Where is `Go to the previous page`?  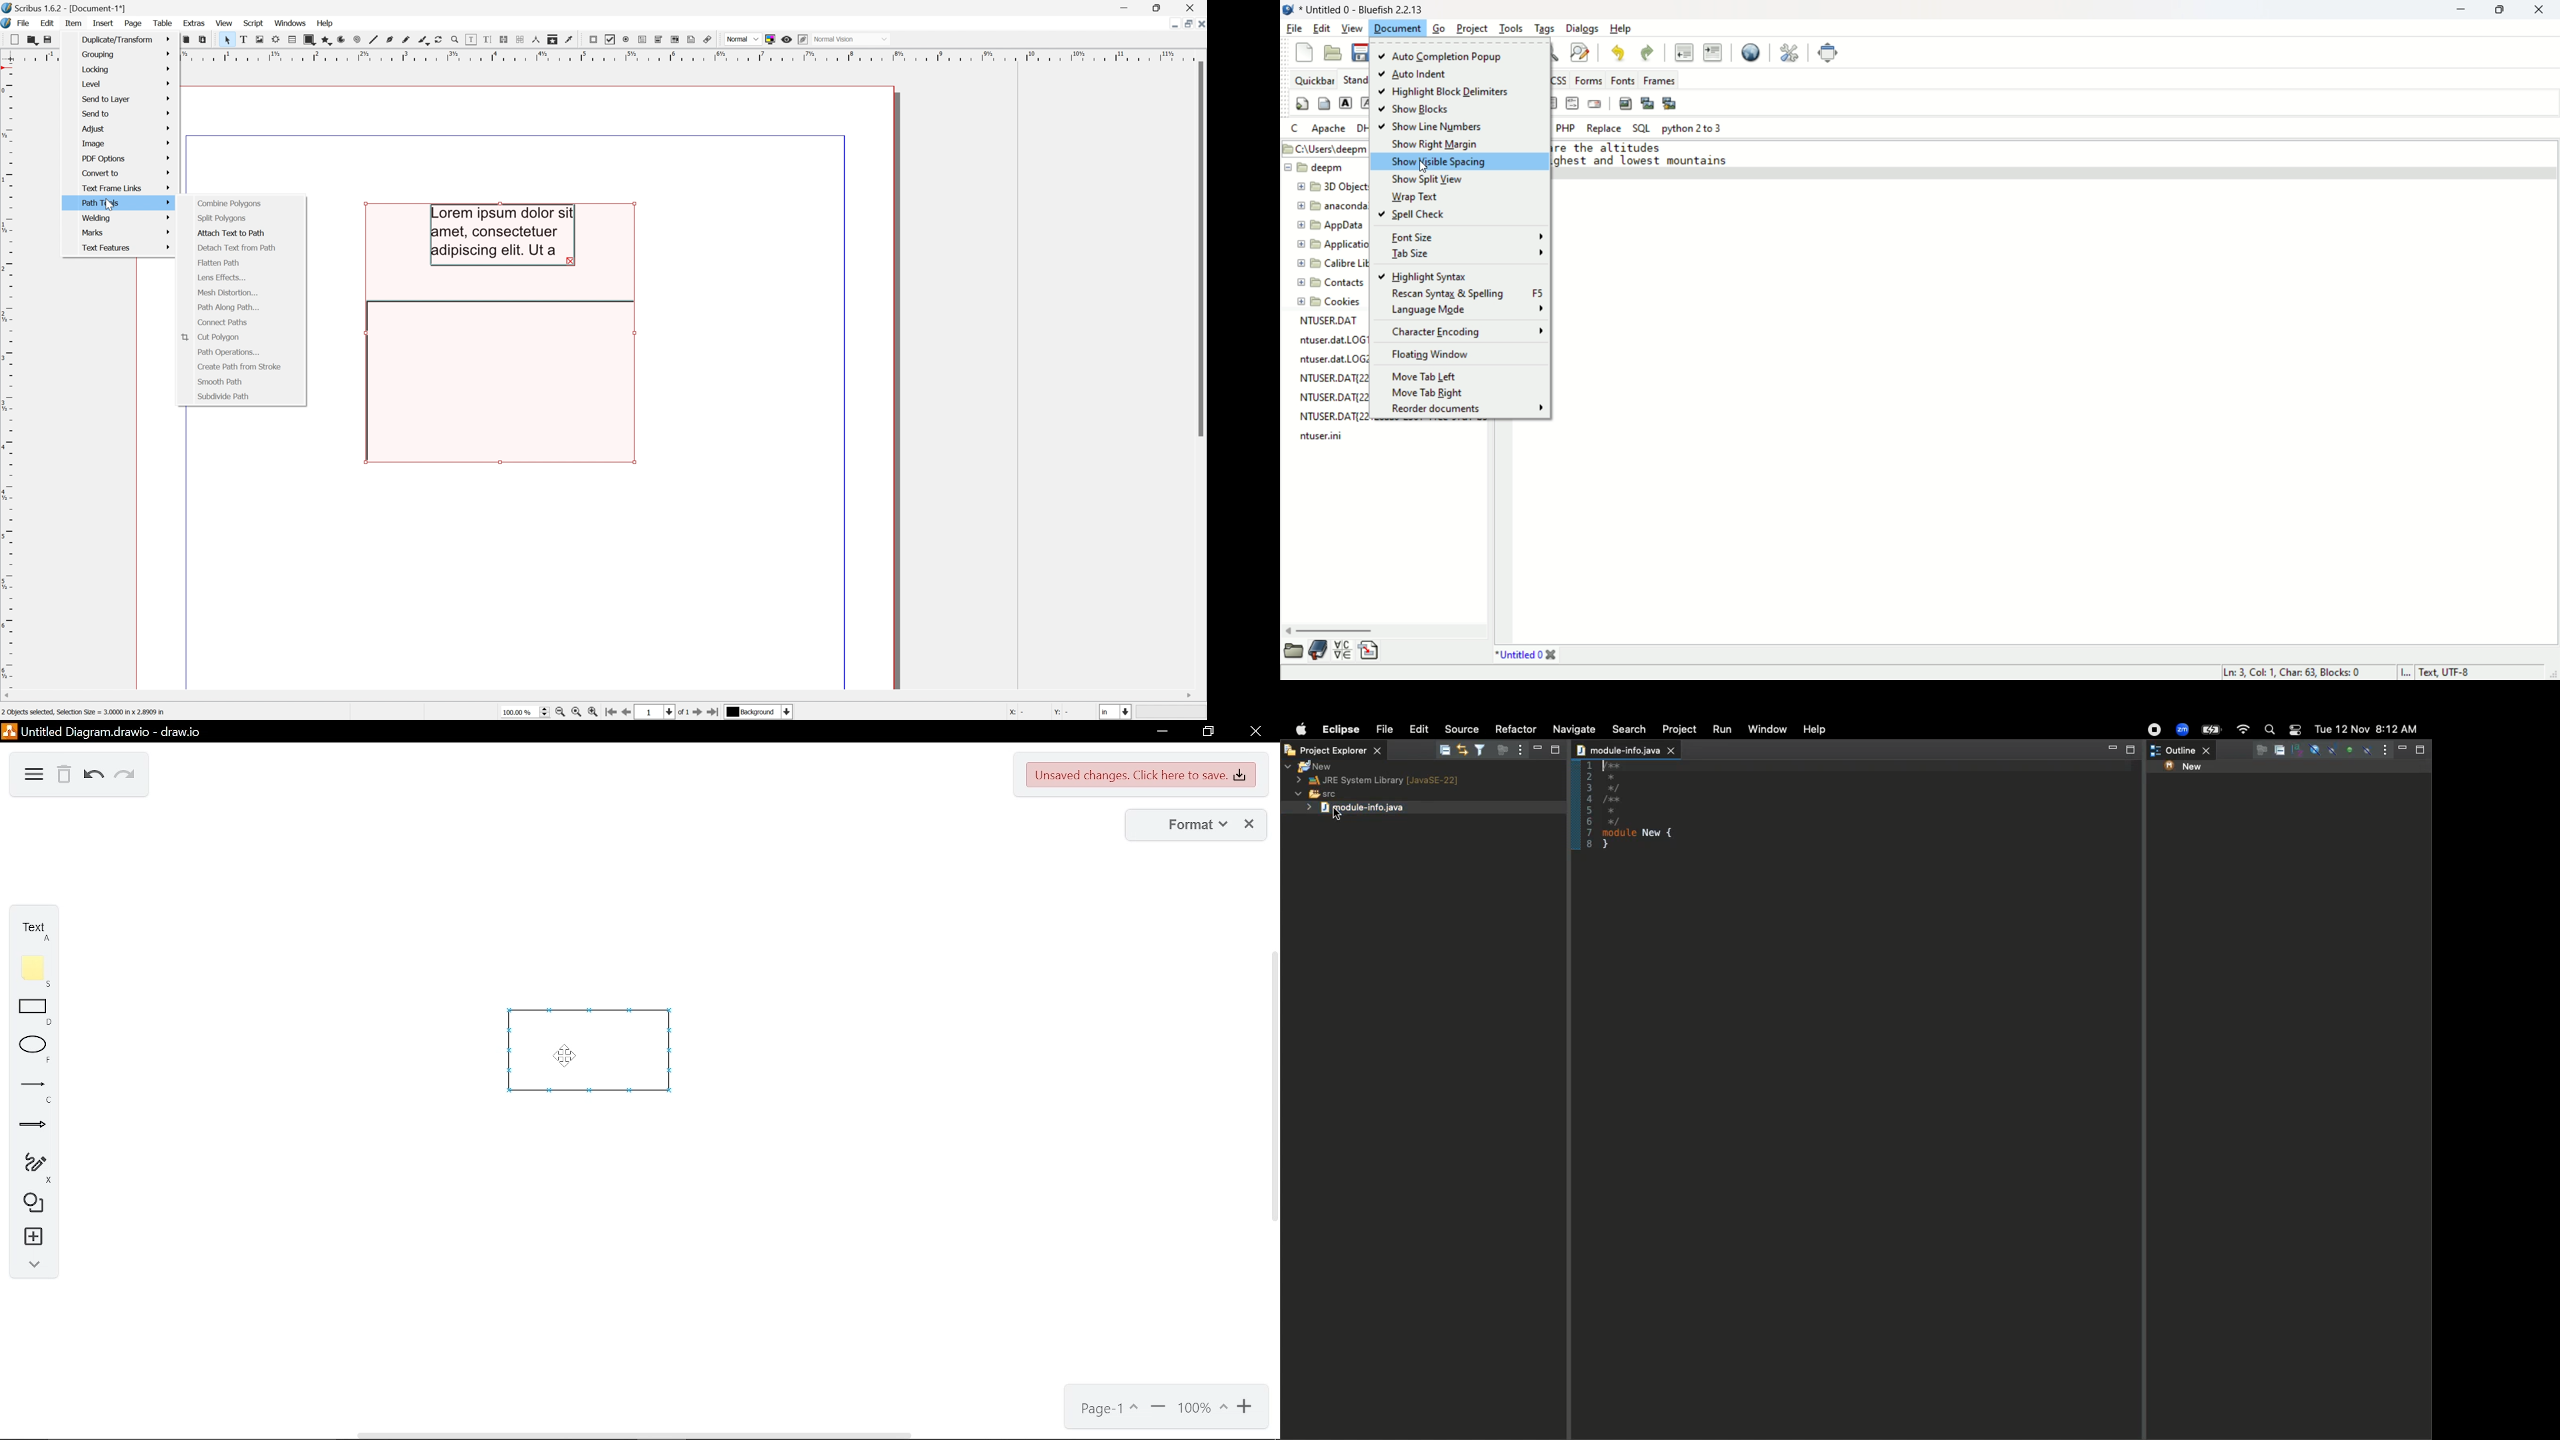
Go to the previous page is located at coordinates (629, 712).